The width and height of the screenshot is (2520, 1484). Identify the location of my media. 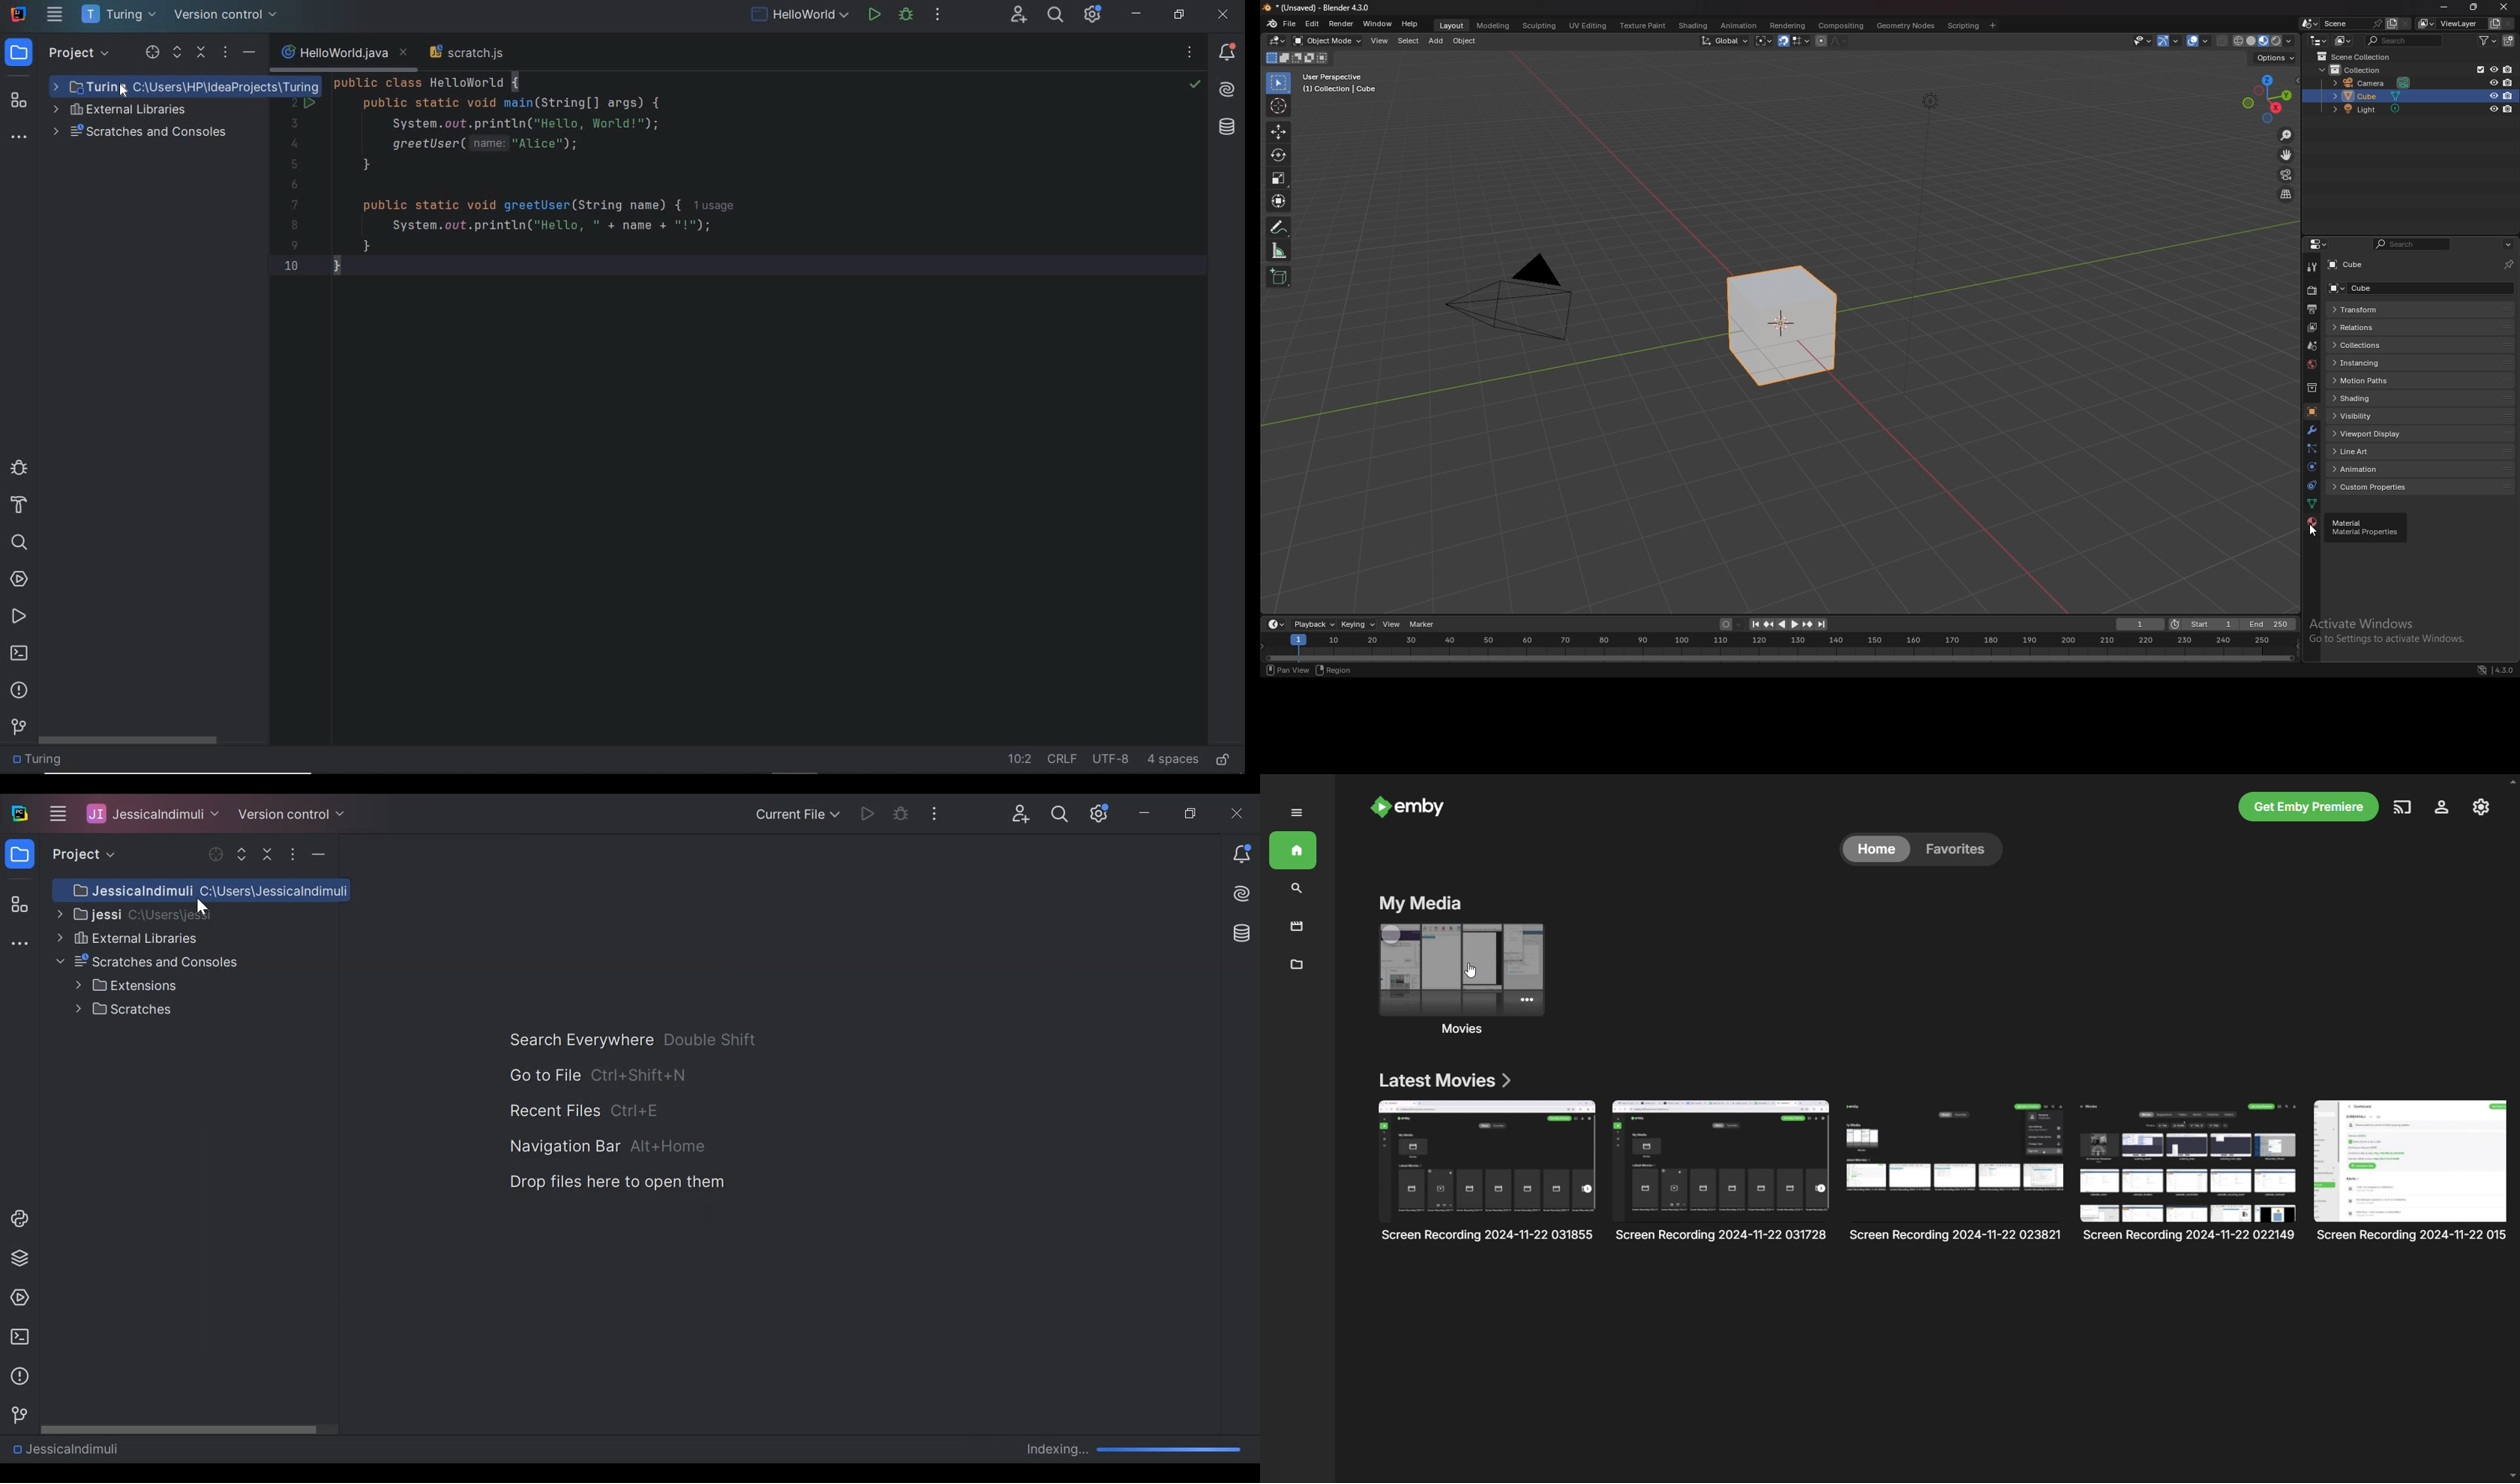
(1420, 903).